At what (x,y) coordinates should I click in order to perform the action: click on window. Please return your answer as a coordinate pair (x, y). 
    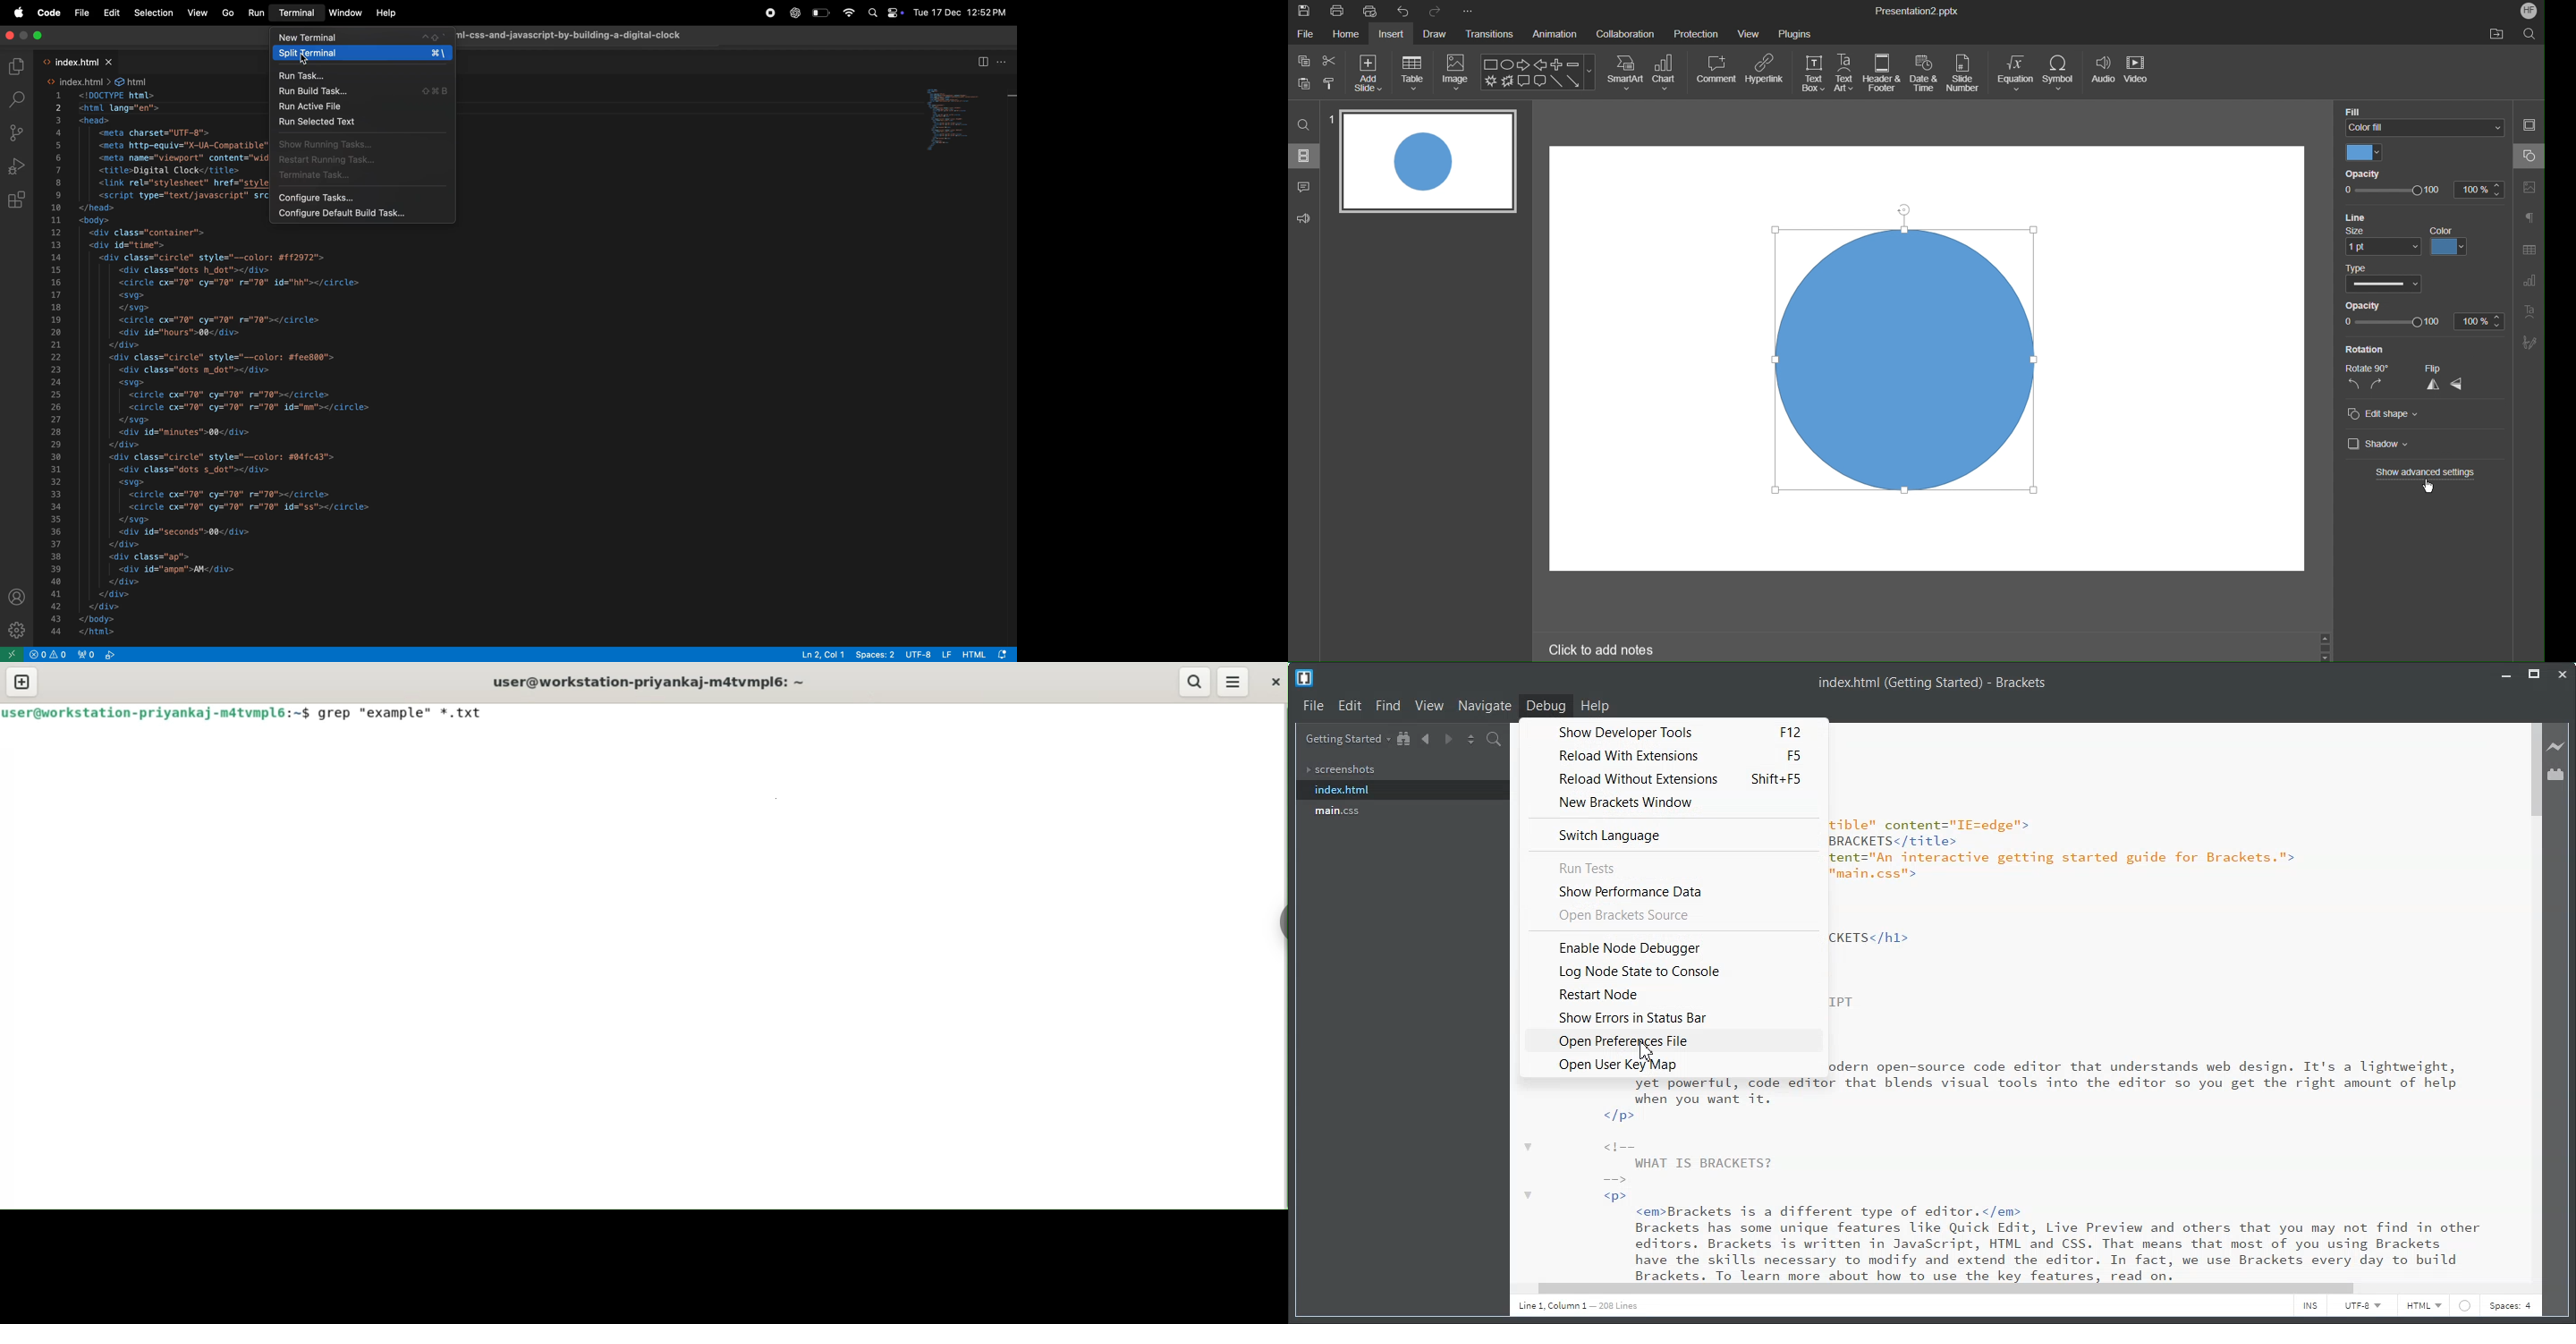
    Looking at the image, I should click on (345, 12).